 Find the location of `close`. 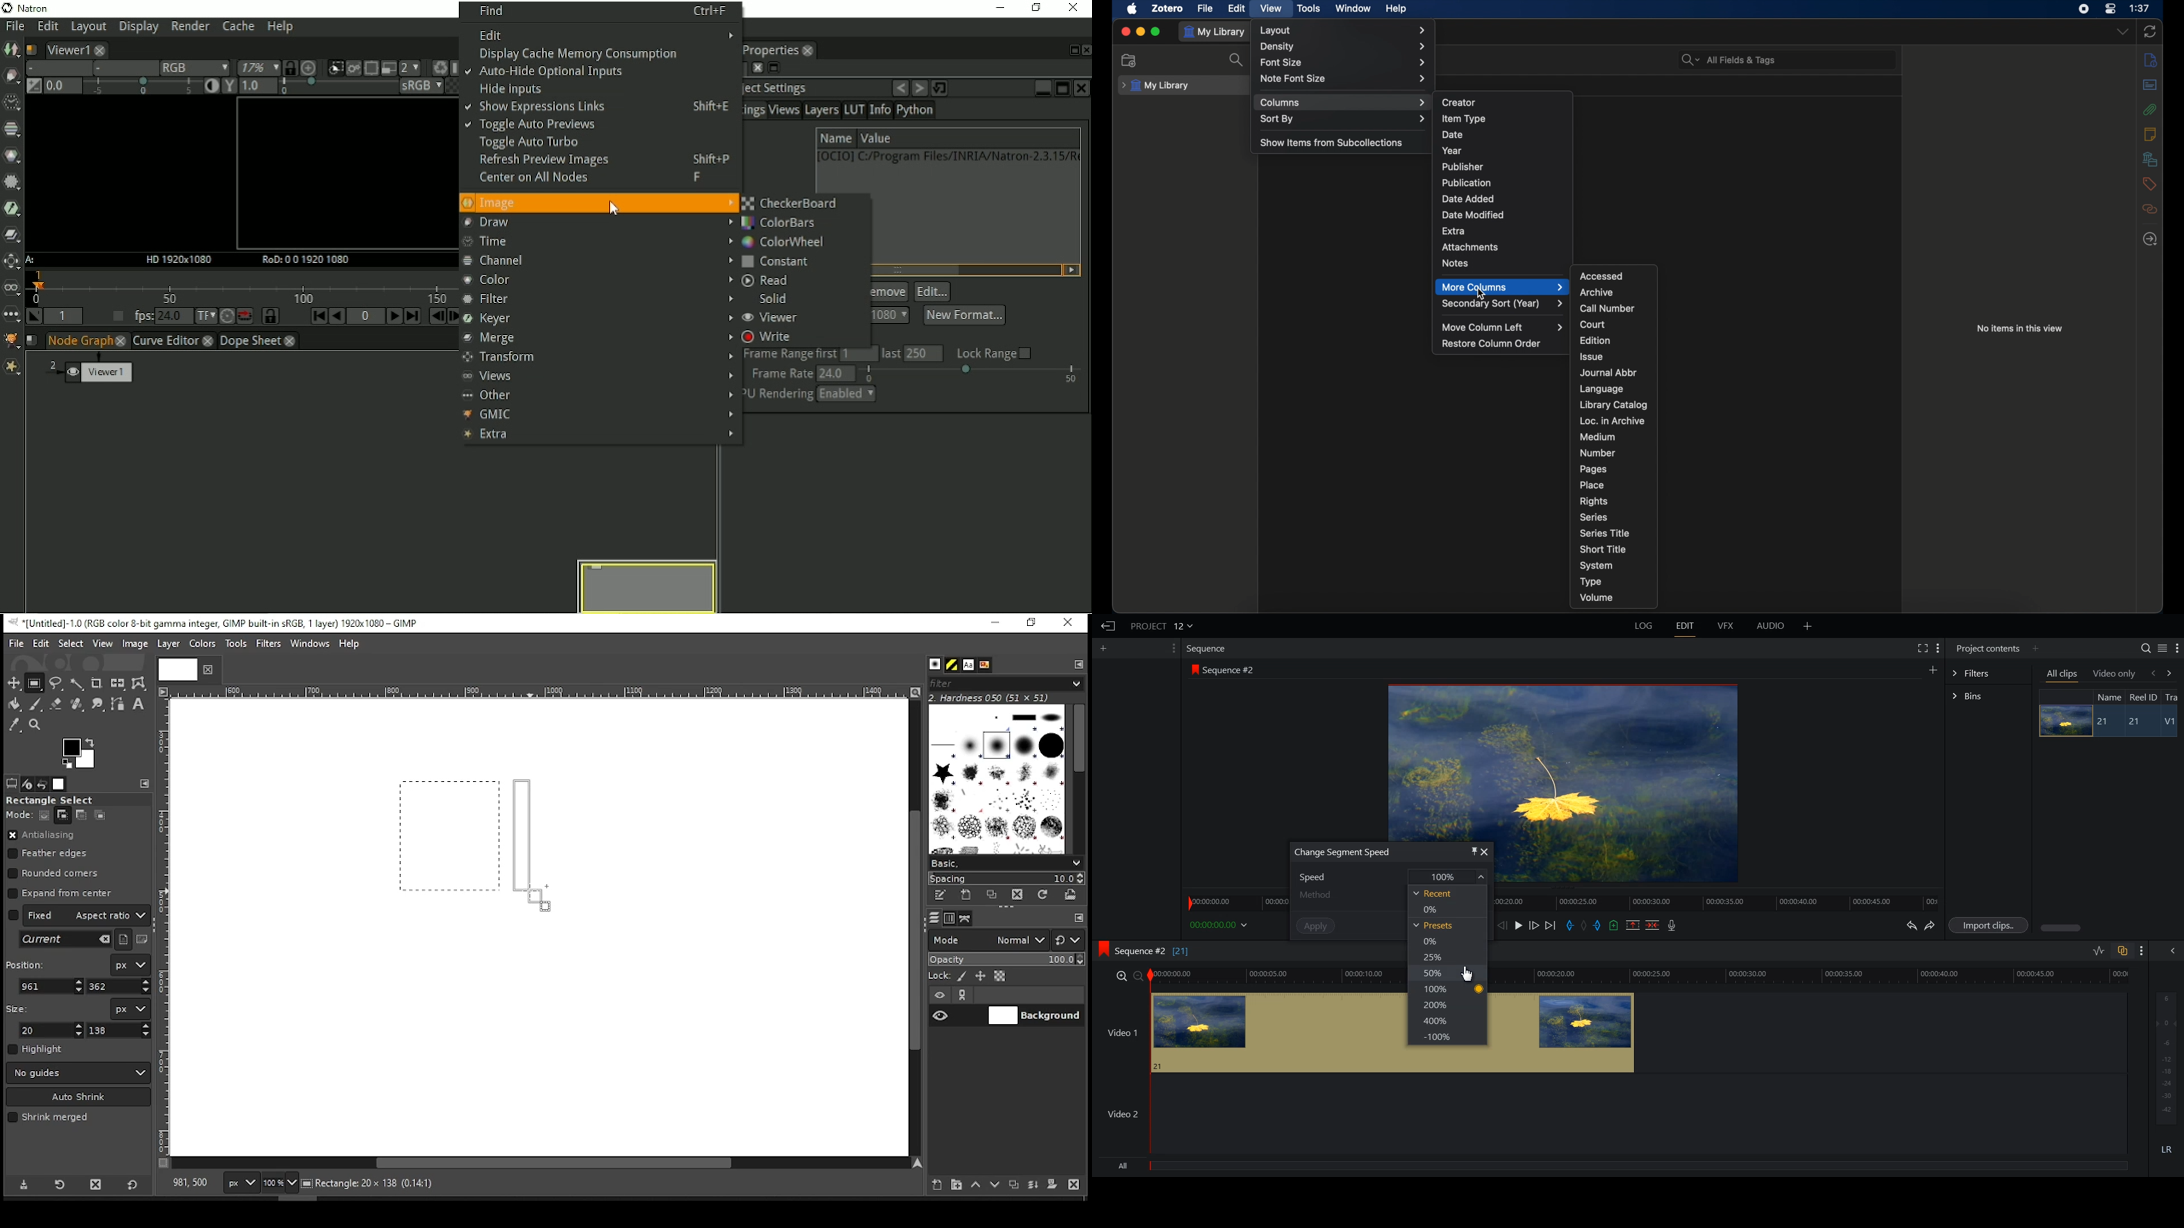

close is located at coordinates (1486, 852).